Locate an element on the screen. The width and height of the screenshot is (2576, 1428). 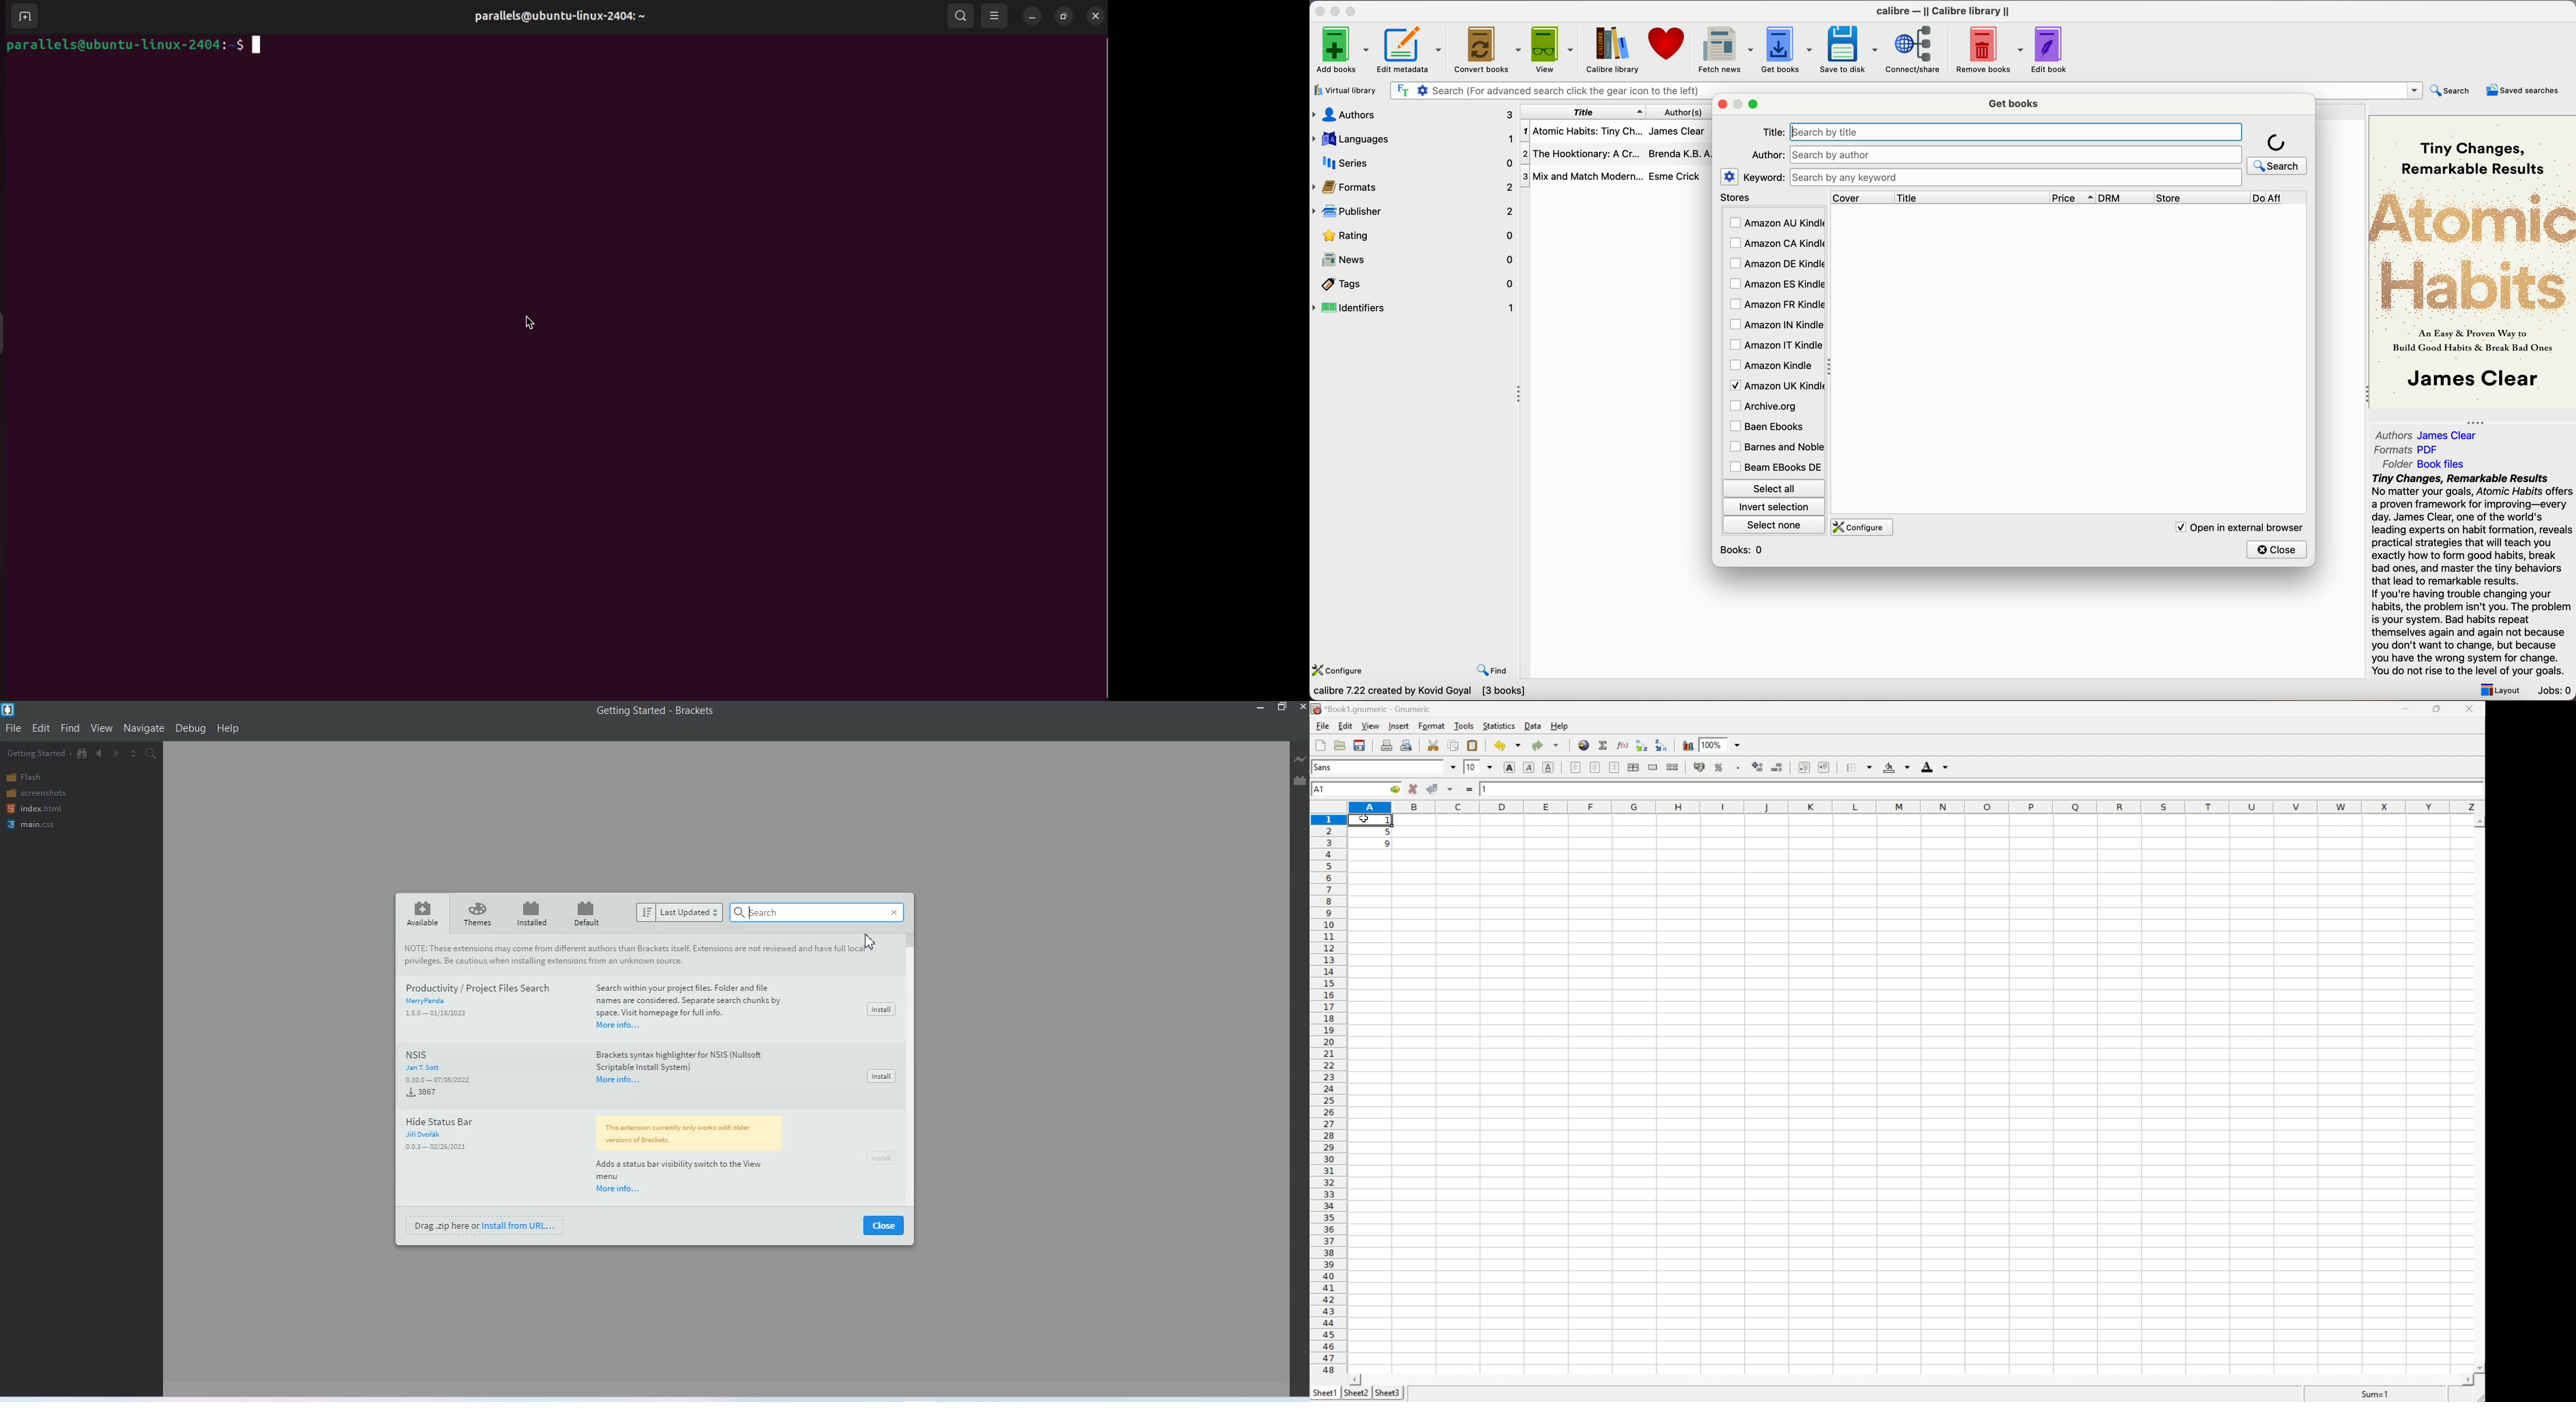
find is located at coordinates (1492, 670).